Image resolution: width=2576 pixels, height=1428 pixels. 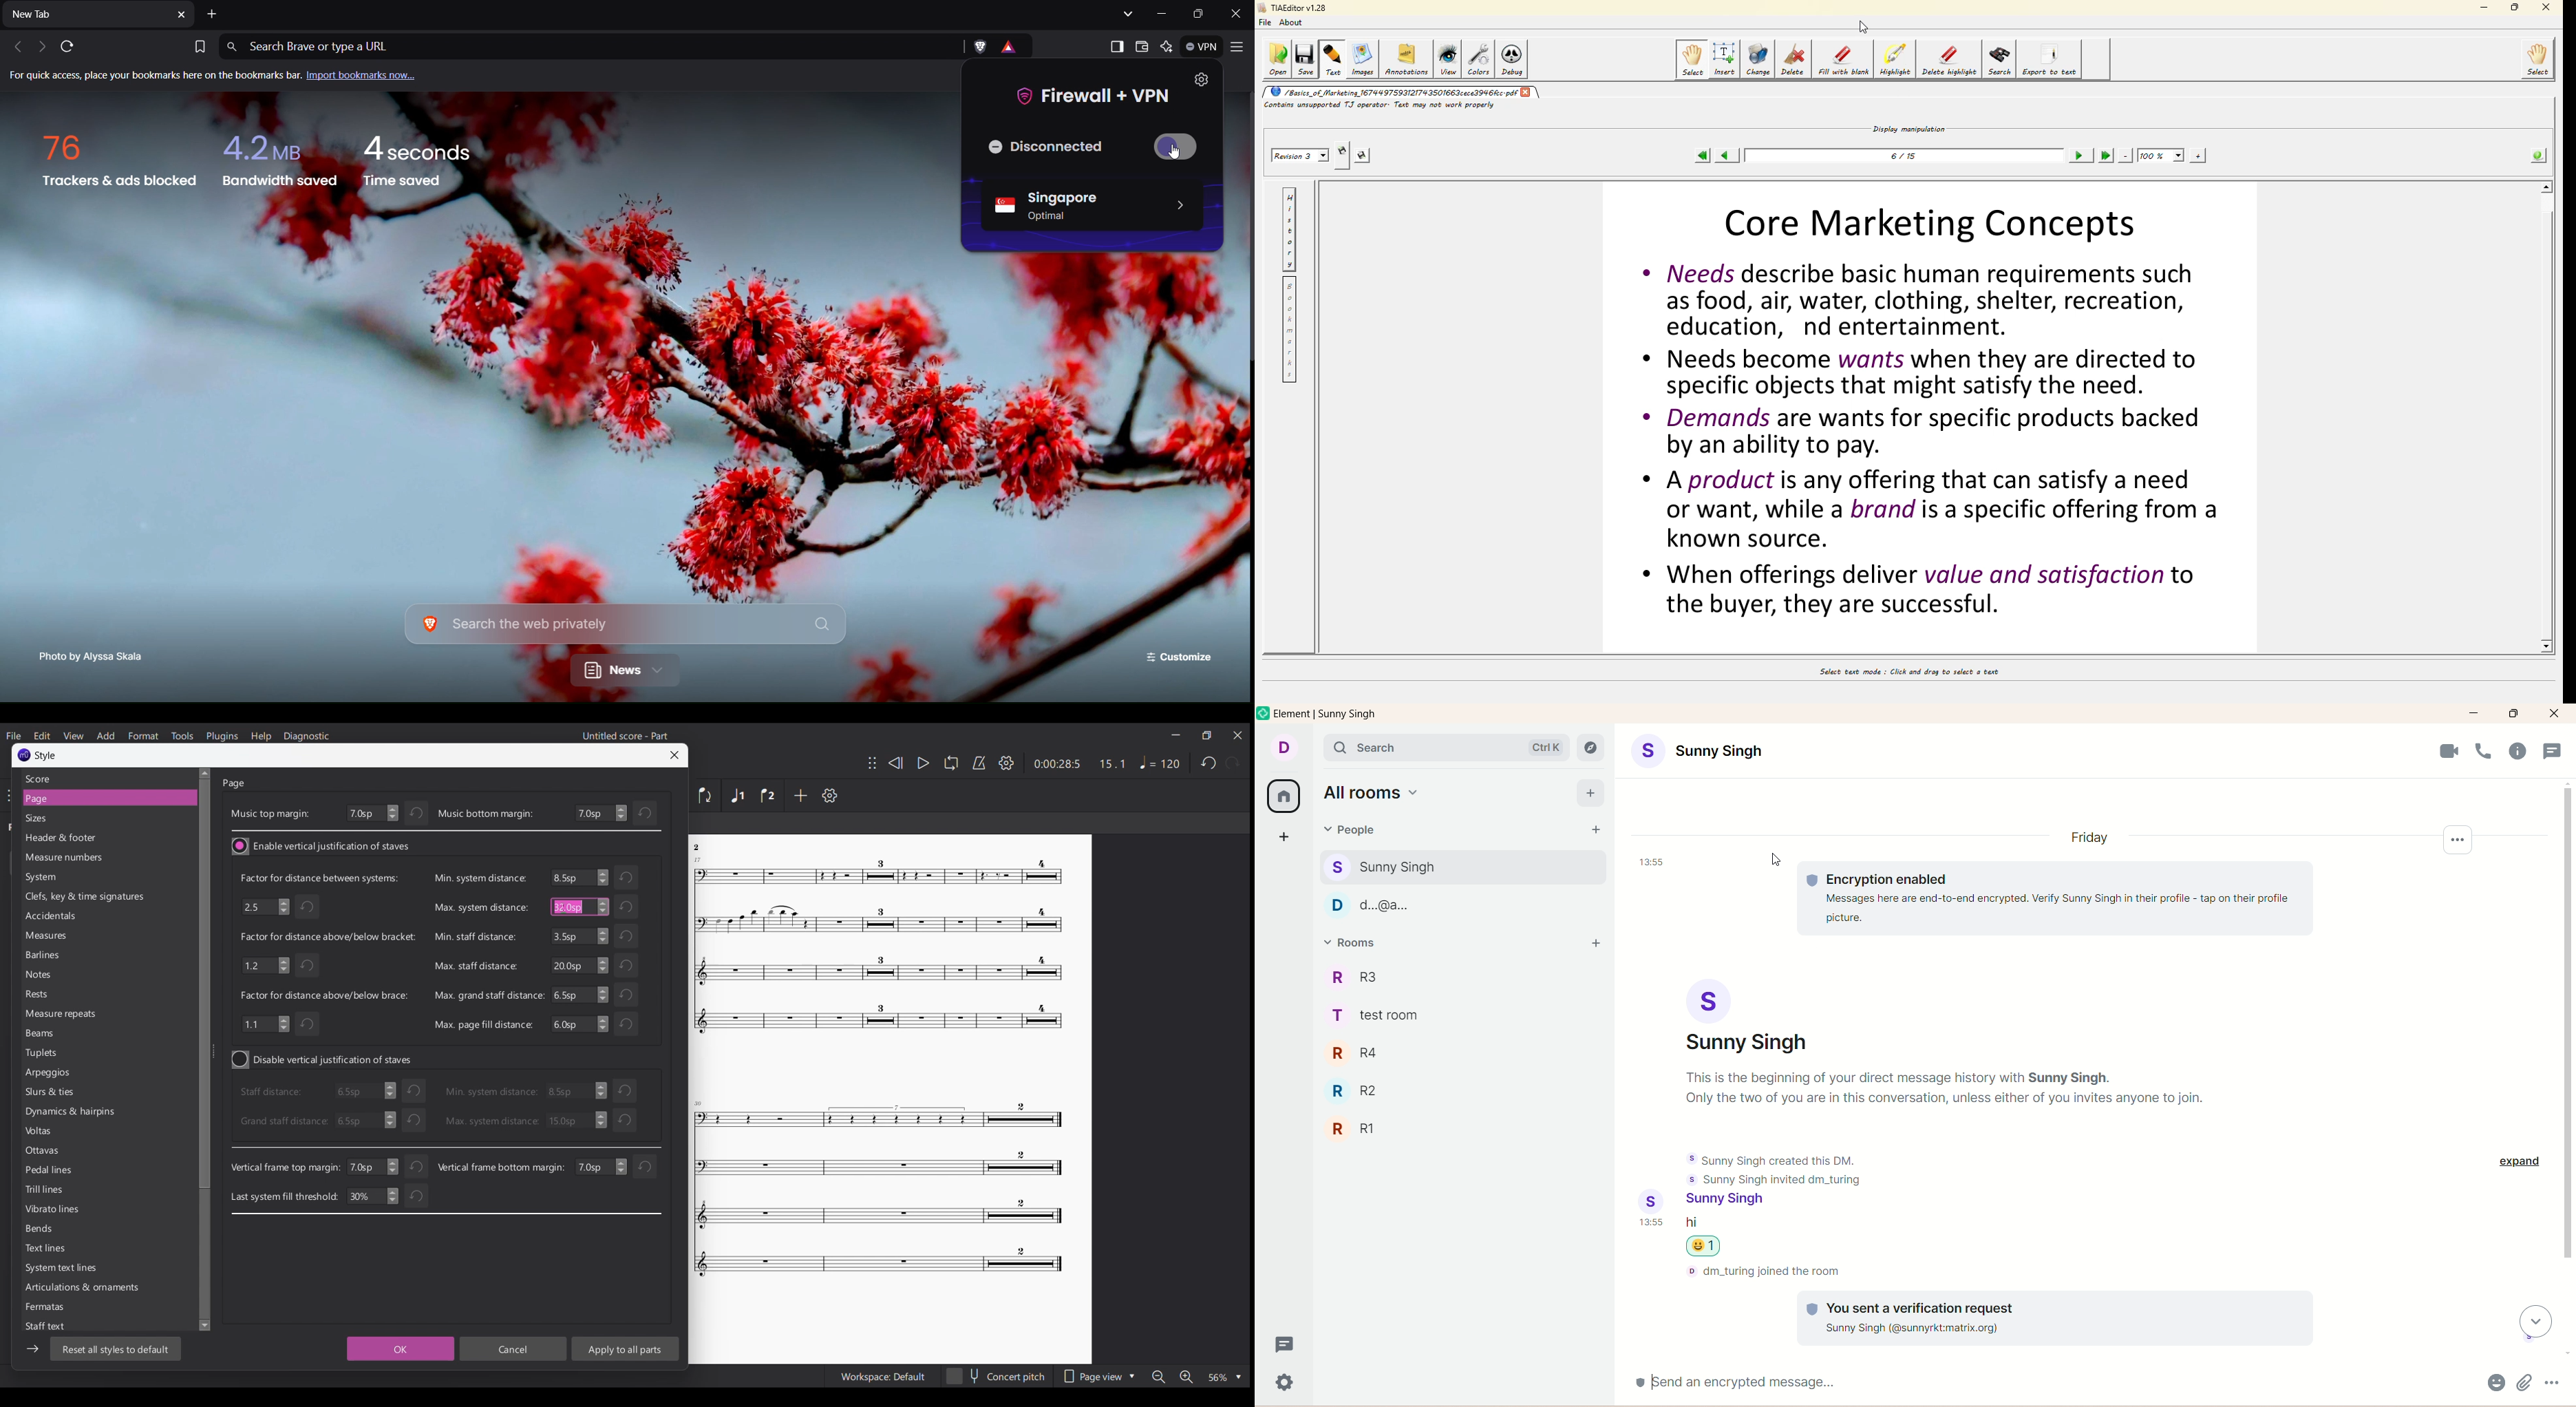 I want to click on Metronome, so click(x=979, y=763).